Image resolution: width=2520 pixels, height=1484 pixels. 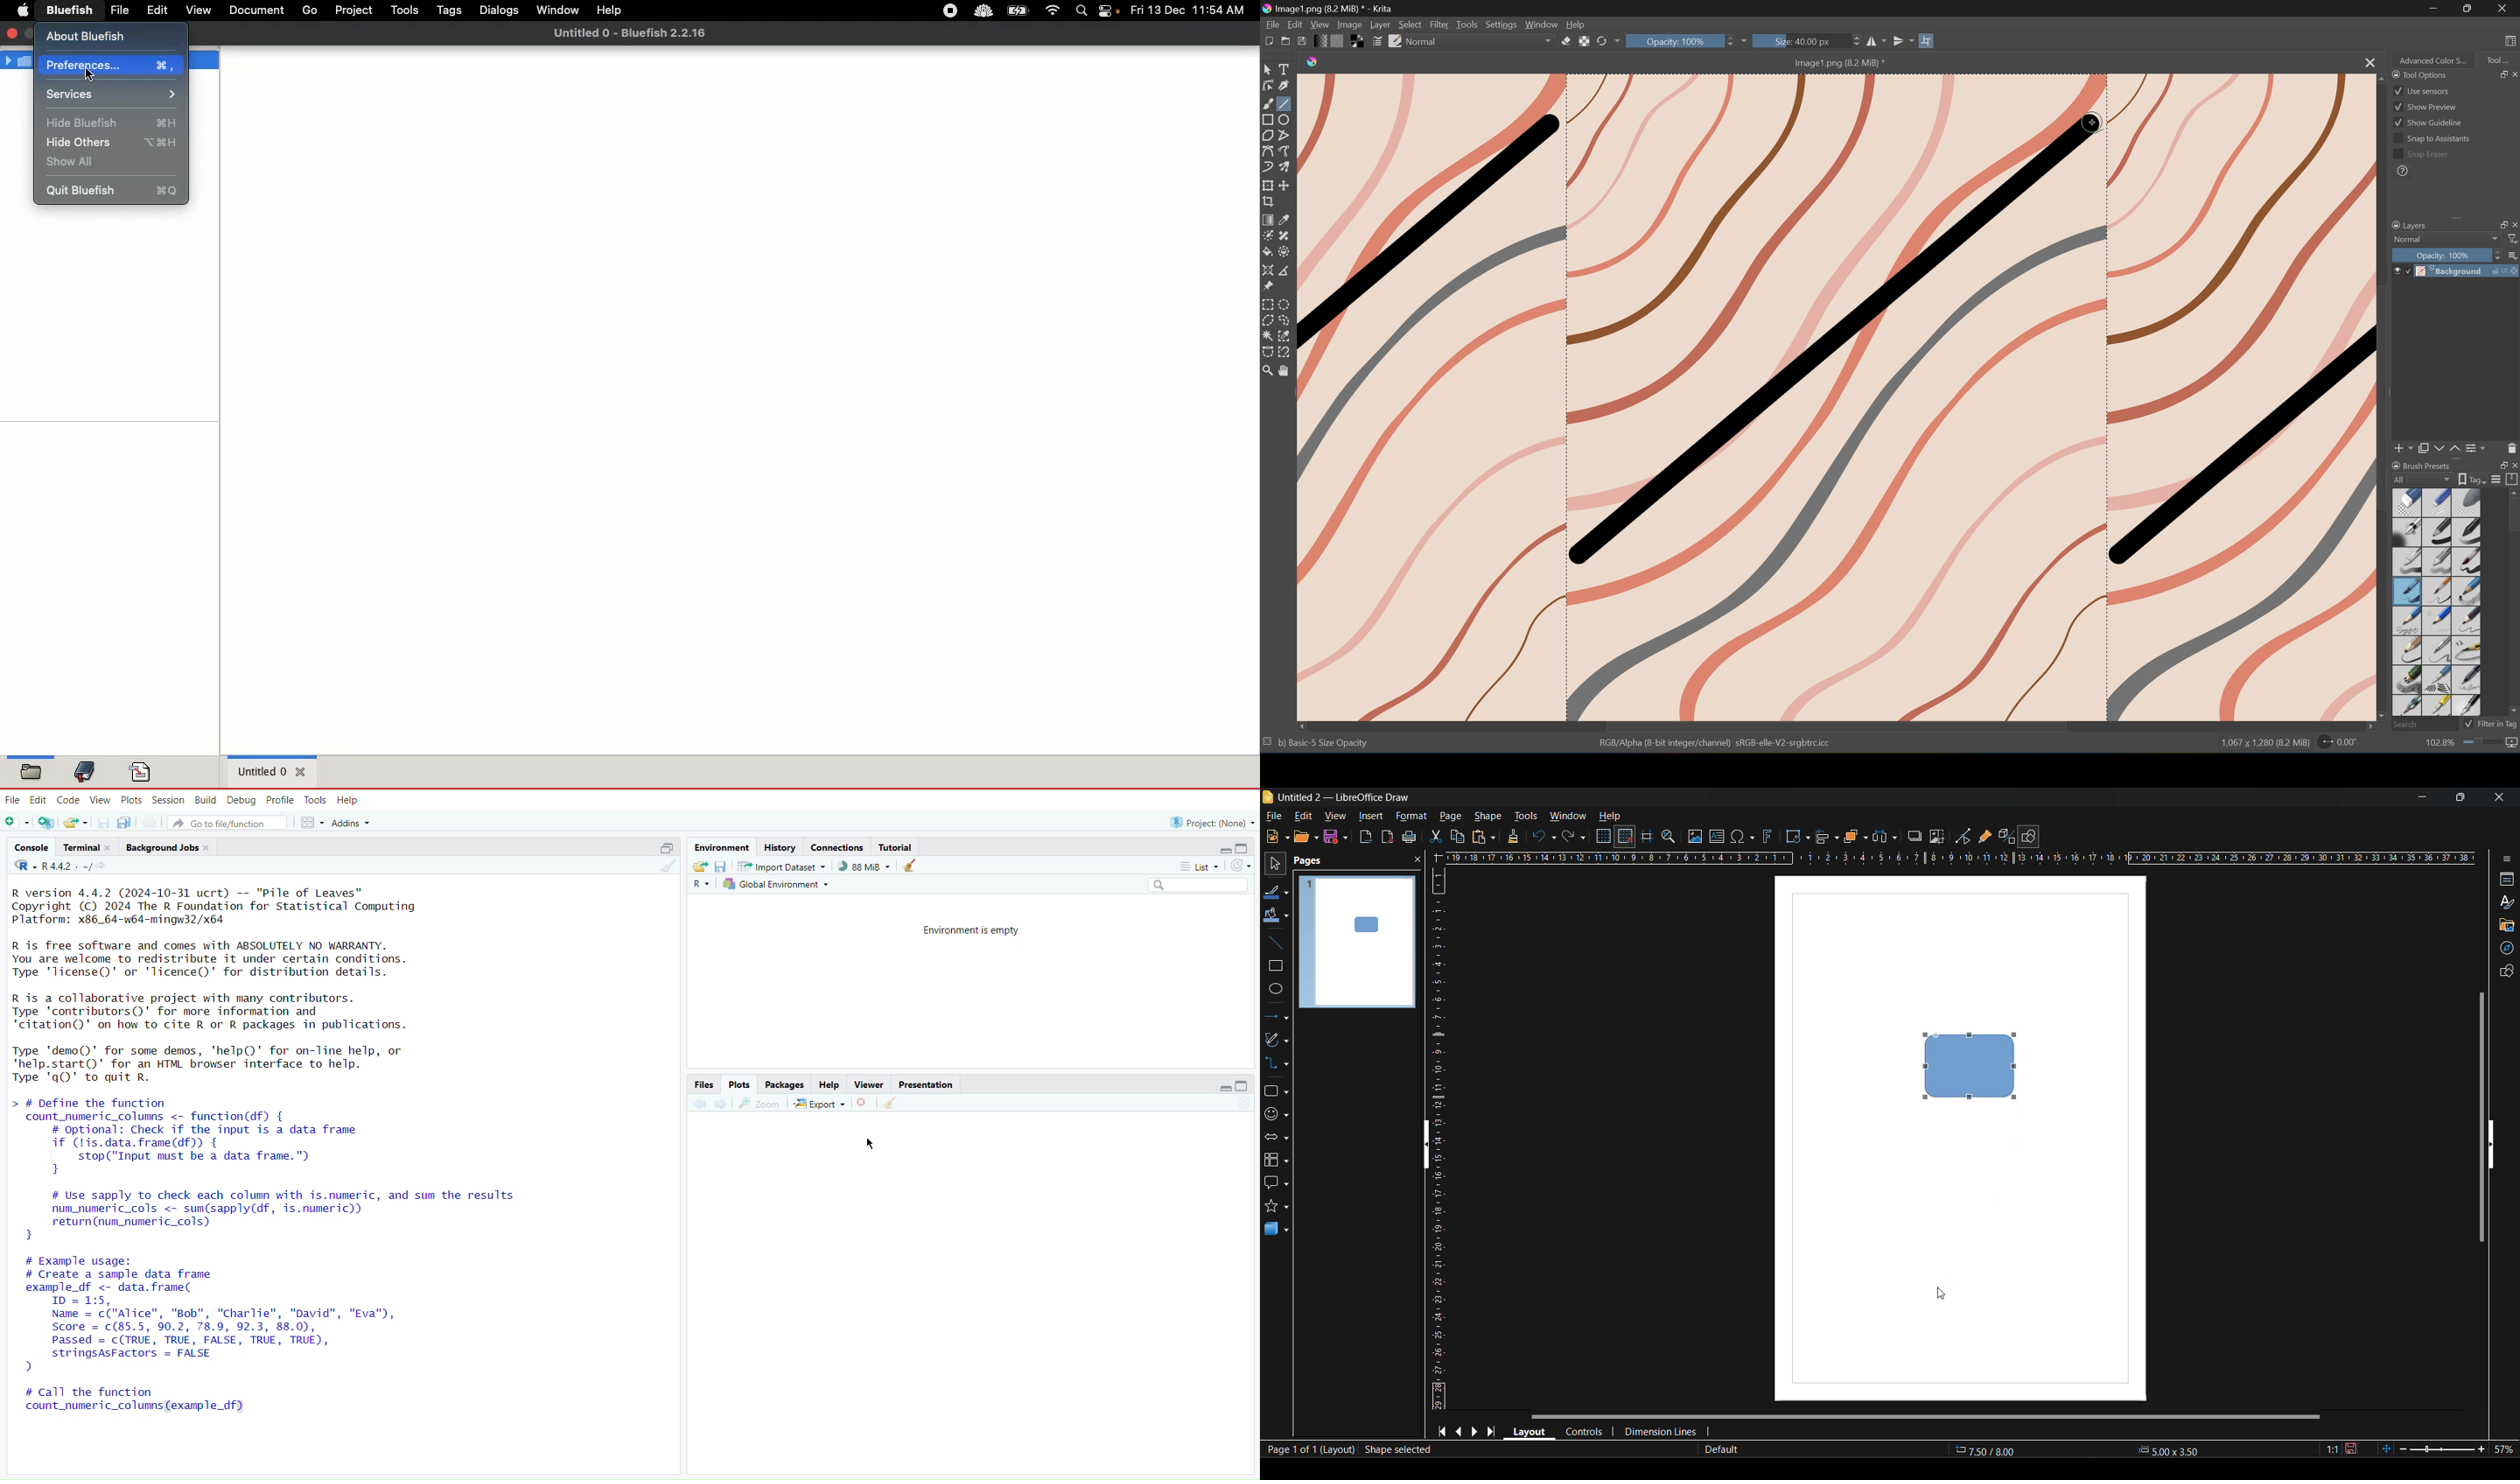 What do you see at coordinates (2353, 1449) in the screenshot?
I see `click to save` at bounding box center [2353, 1449].